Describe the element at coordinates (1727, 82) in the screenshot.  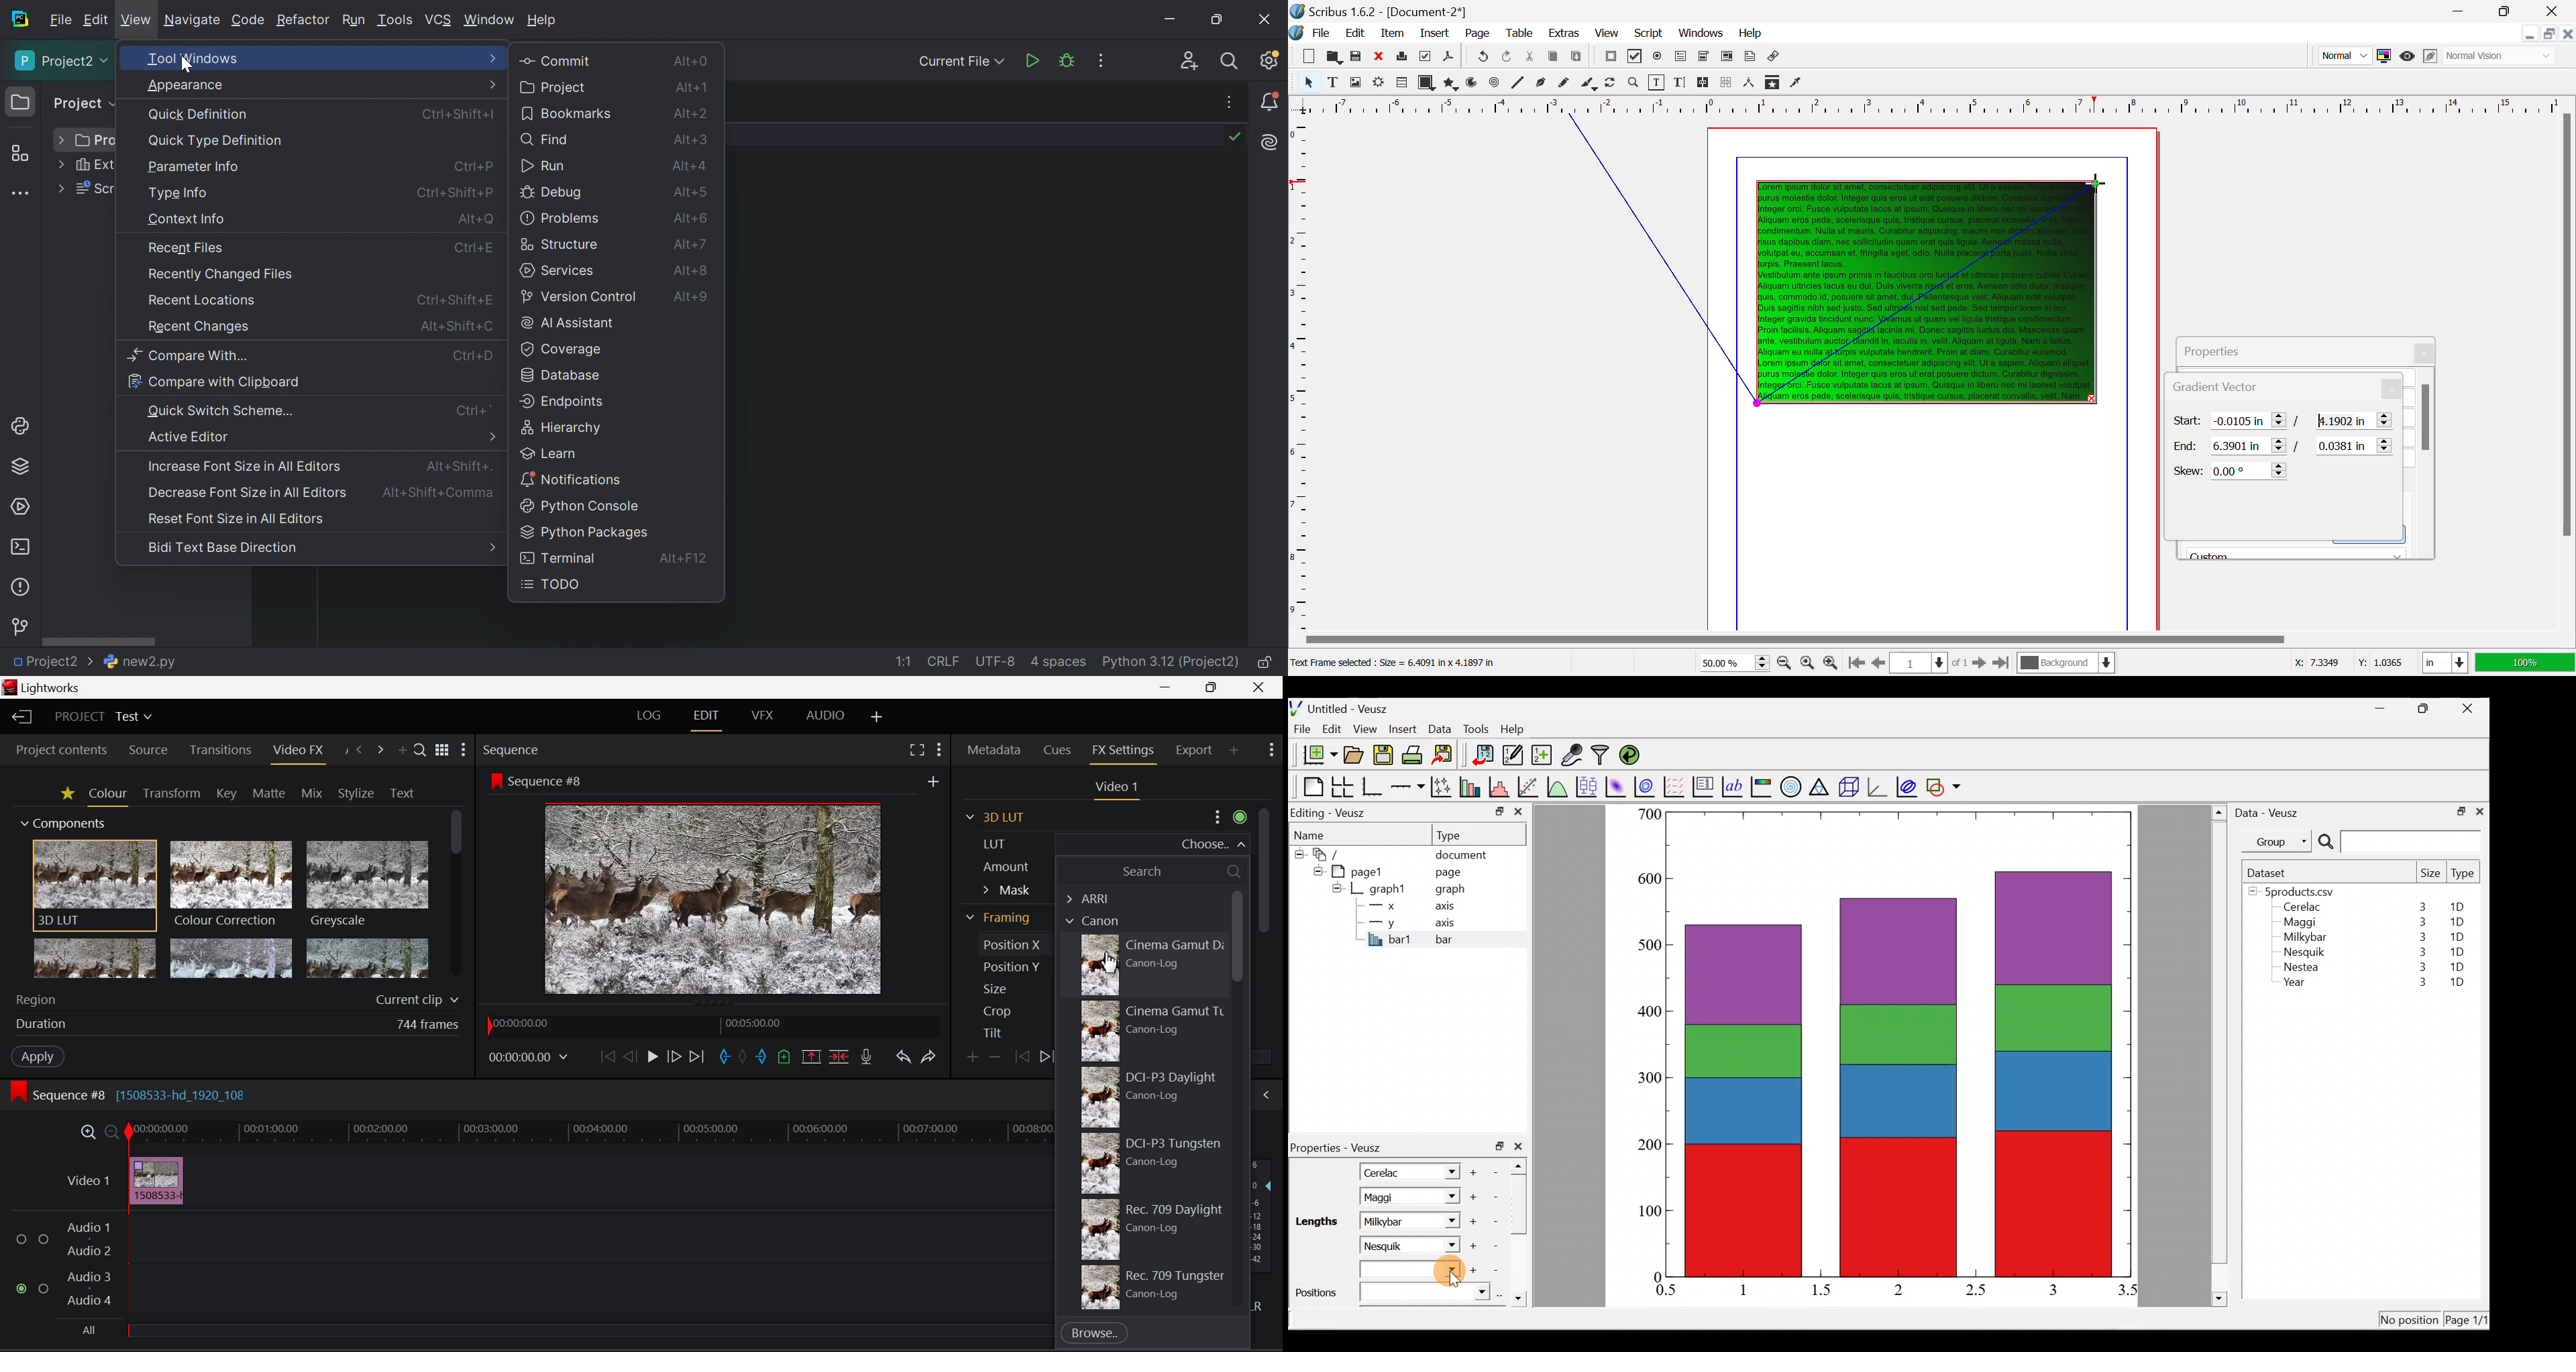
I see `Delink Frames` at that location.